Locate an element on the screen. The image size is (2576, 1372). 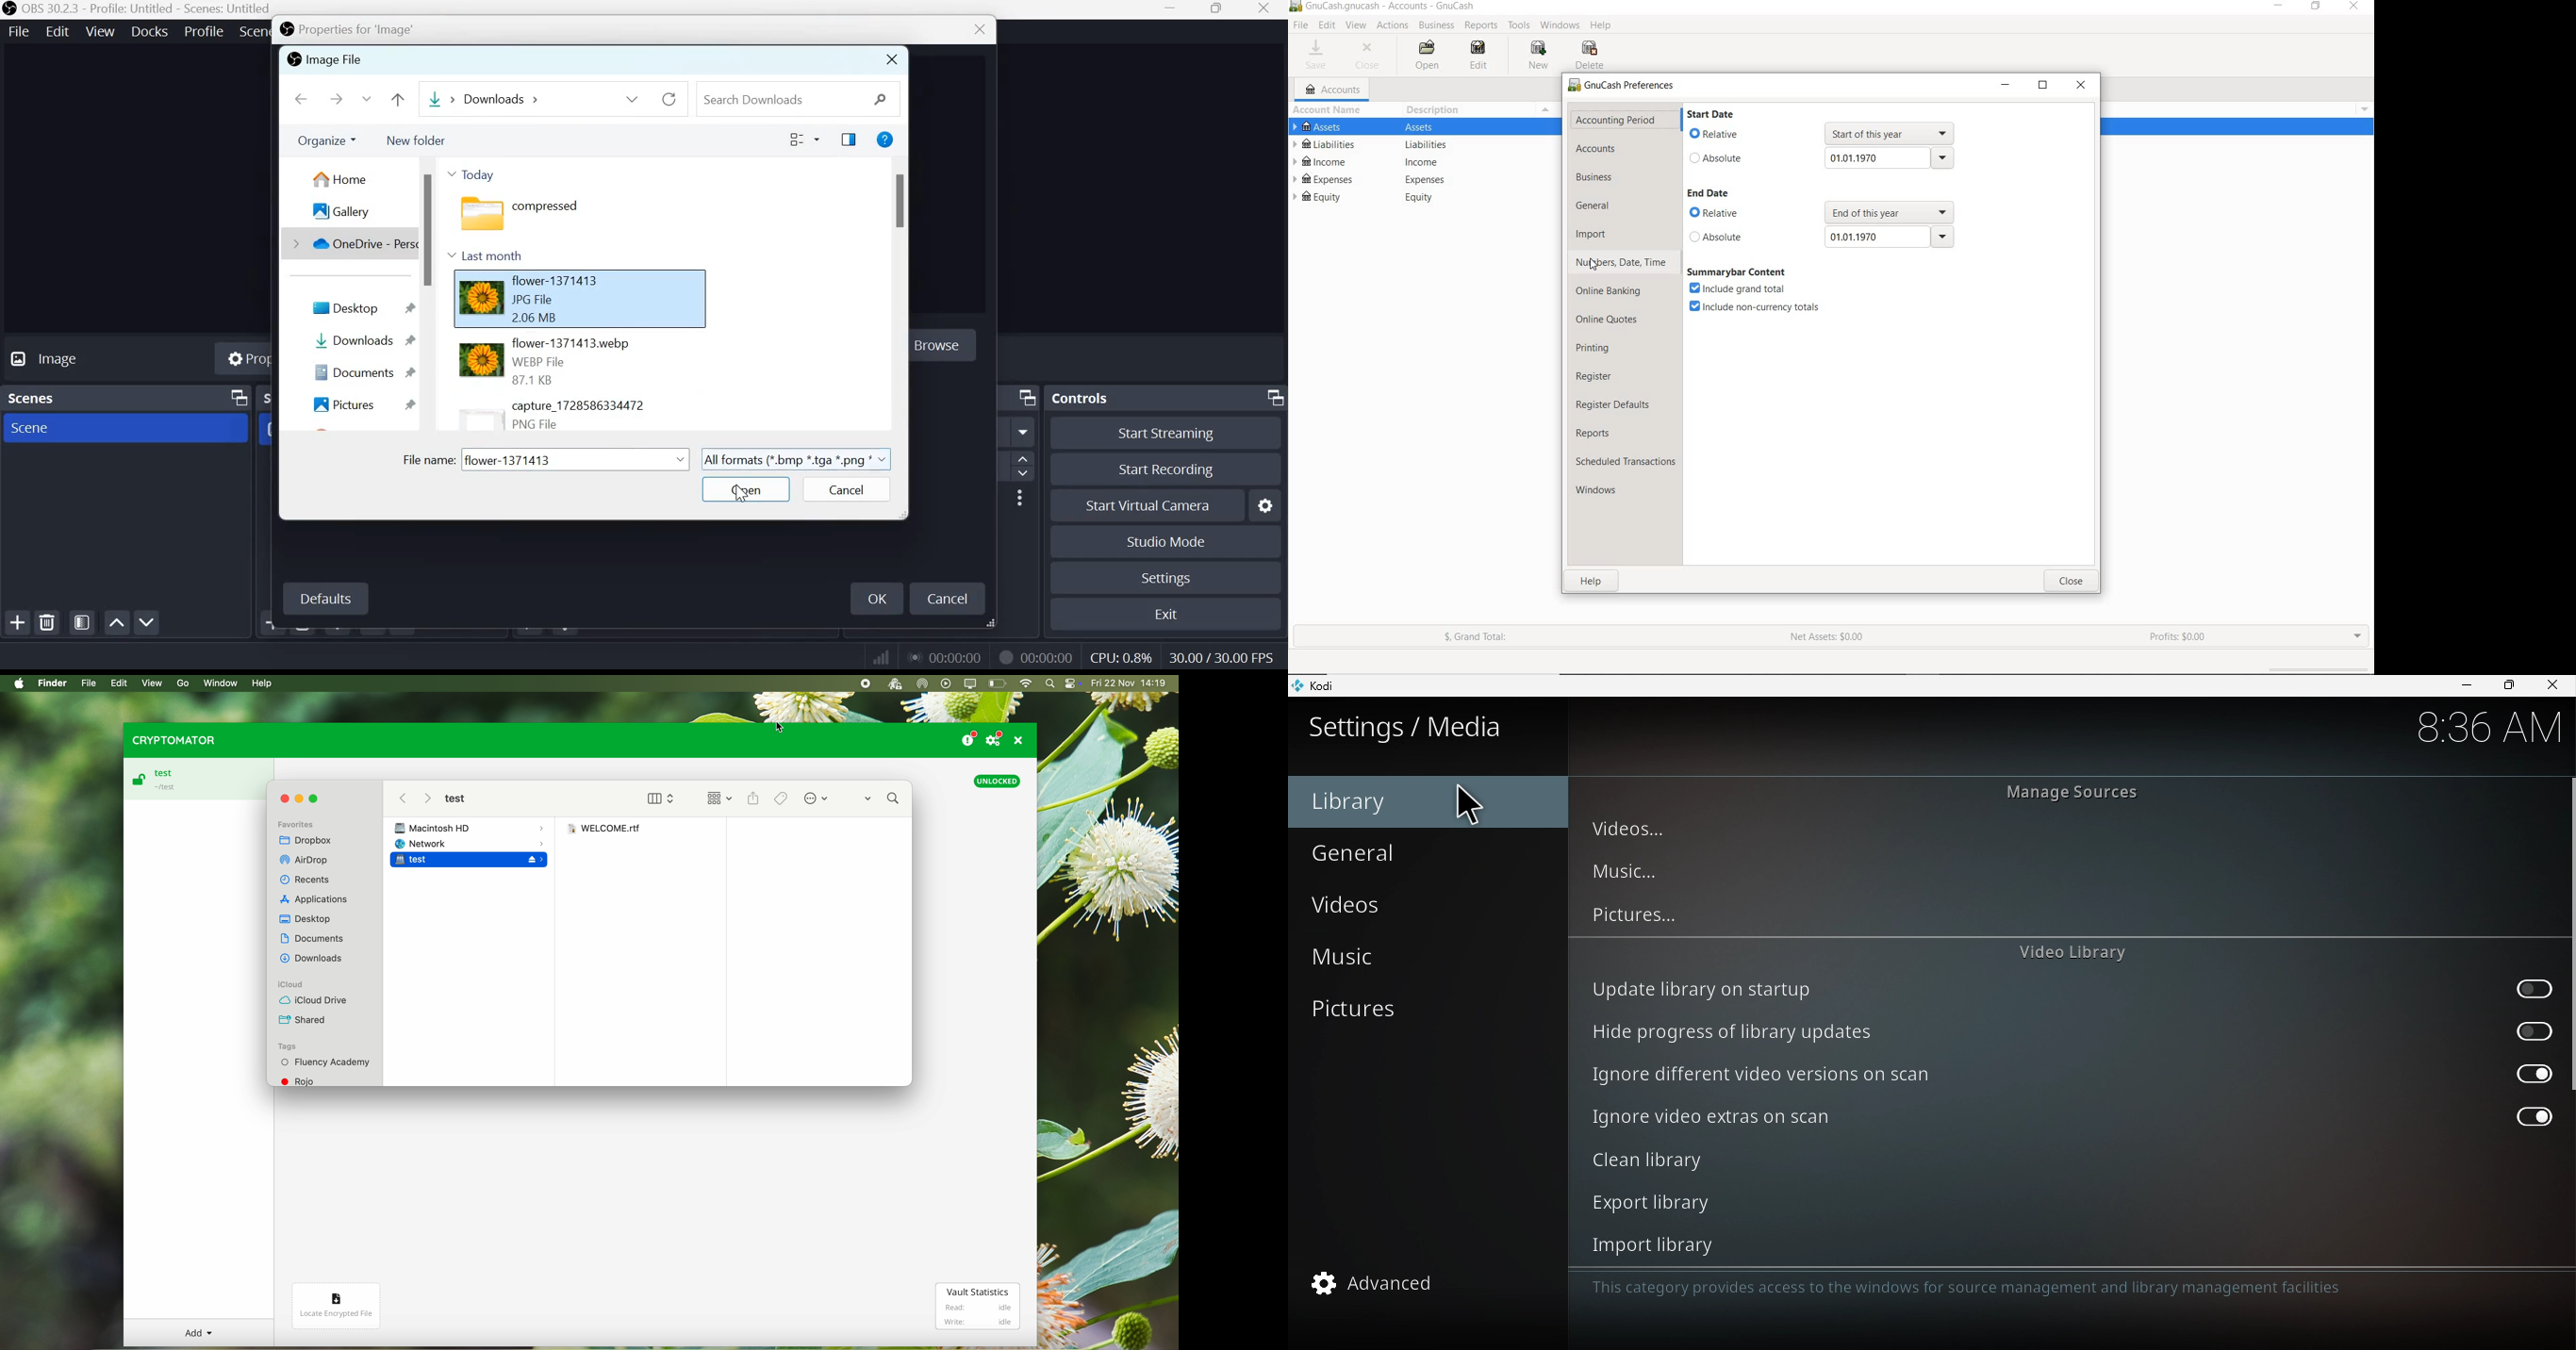
profile is located at coordinates (205, 30).